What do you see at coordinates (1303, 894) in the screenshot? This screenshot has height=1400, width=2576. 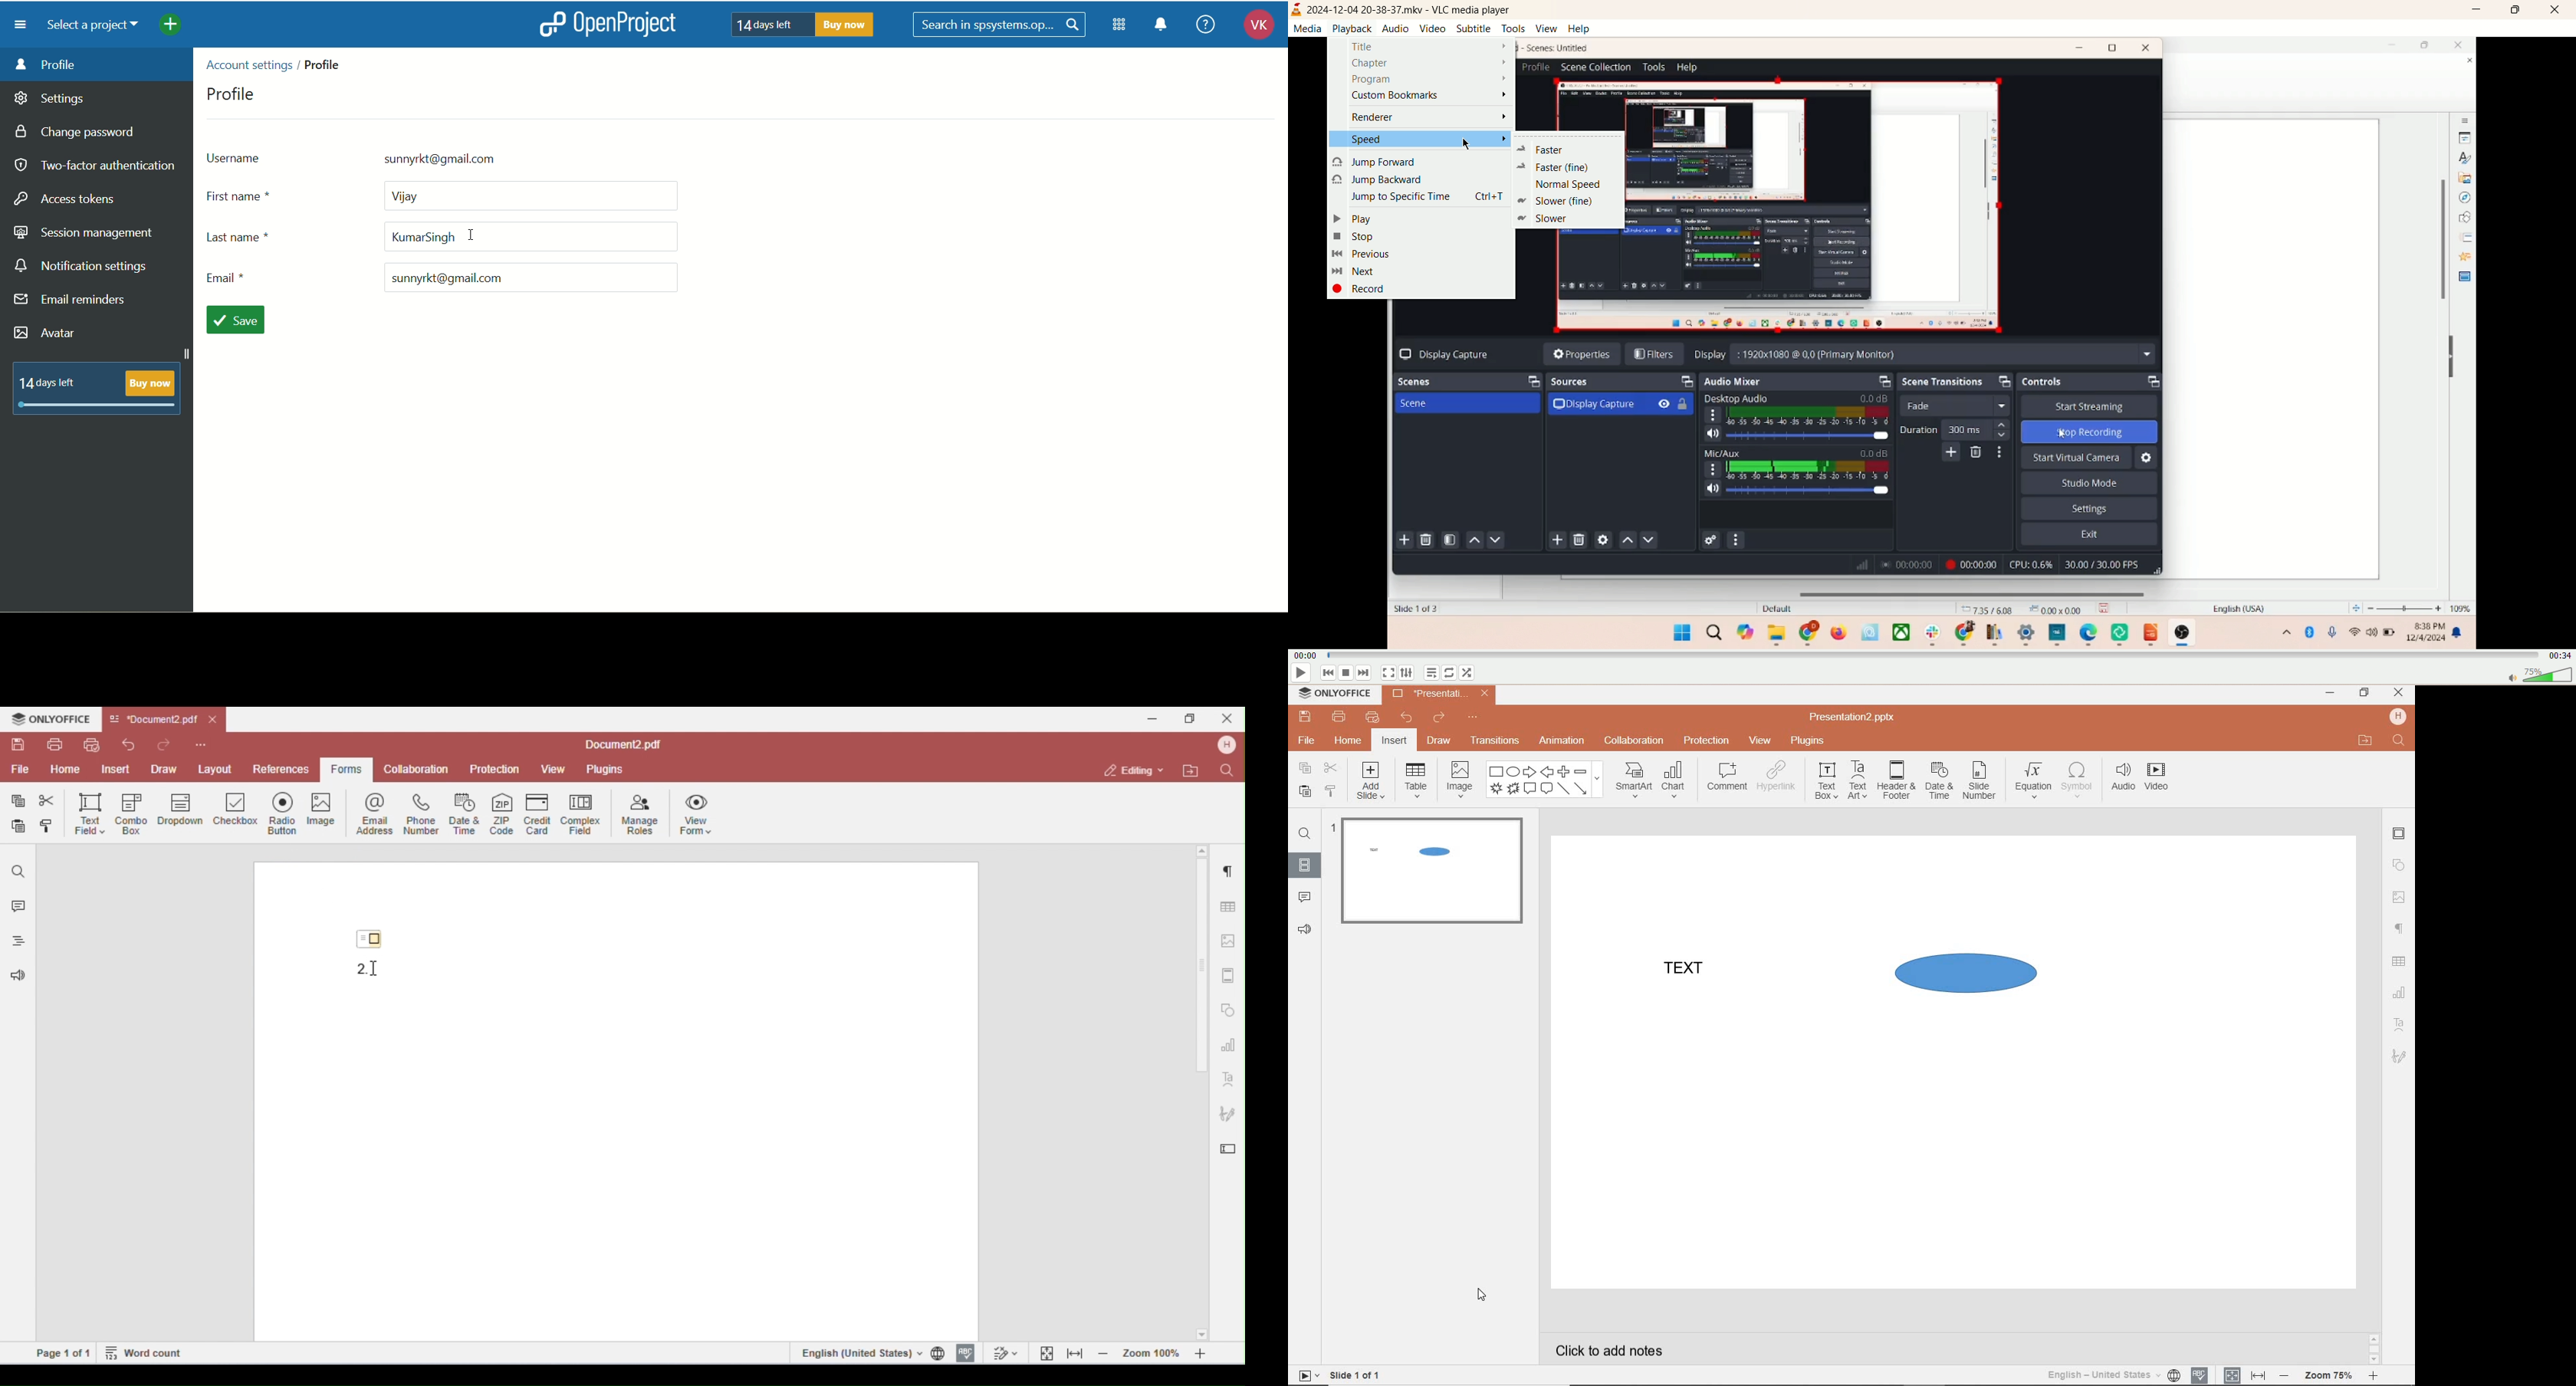 I see `COMMENTS` at bounding box center [1303, 894].